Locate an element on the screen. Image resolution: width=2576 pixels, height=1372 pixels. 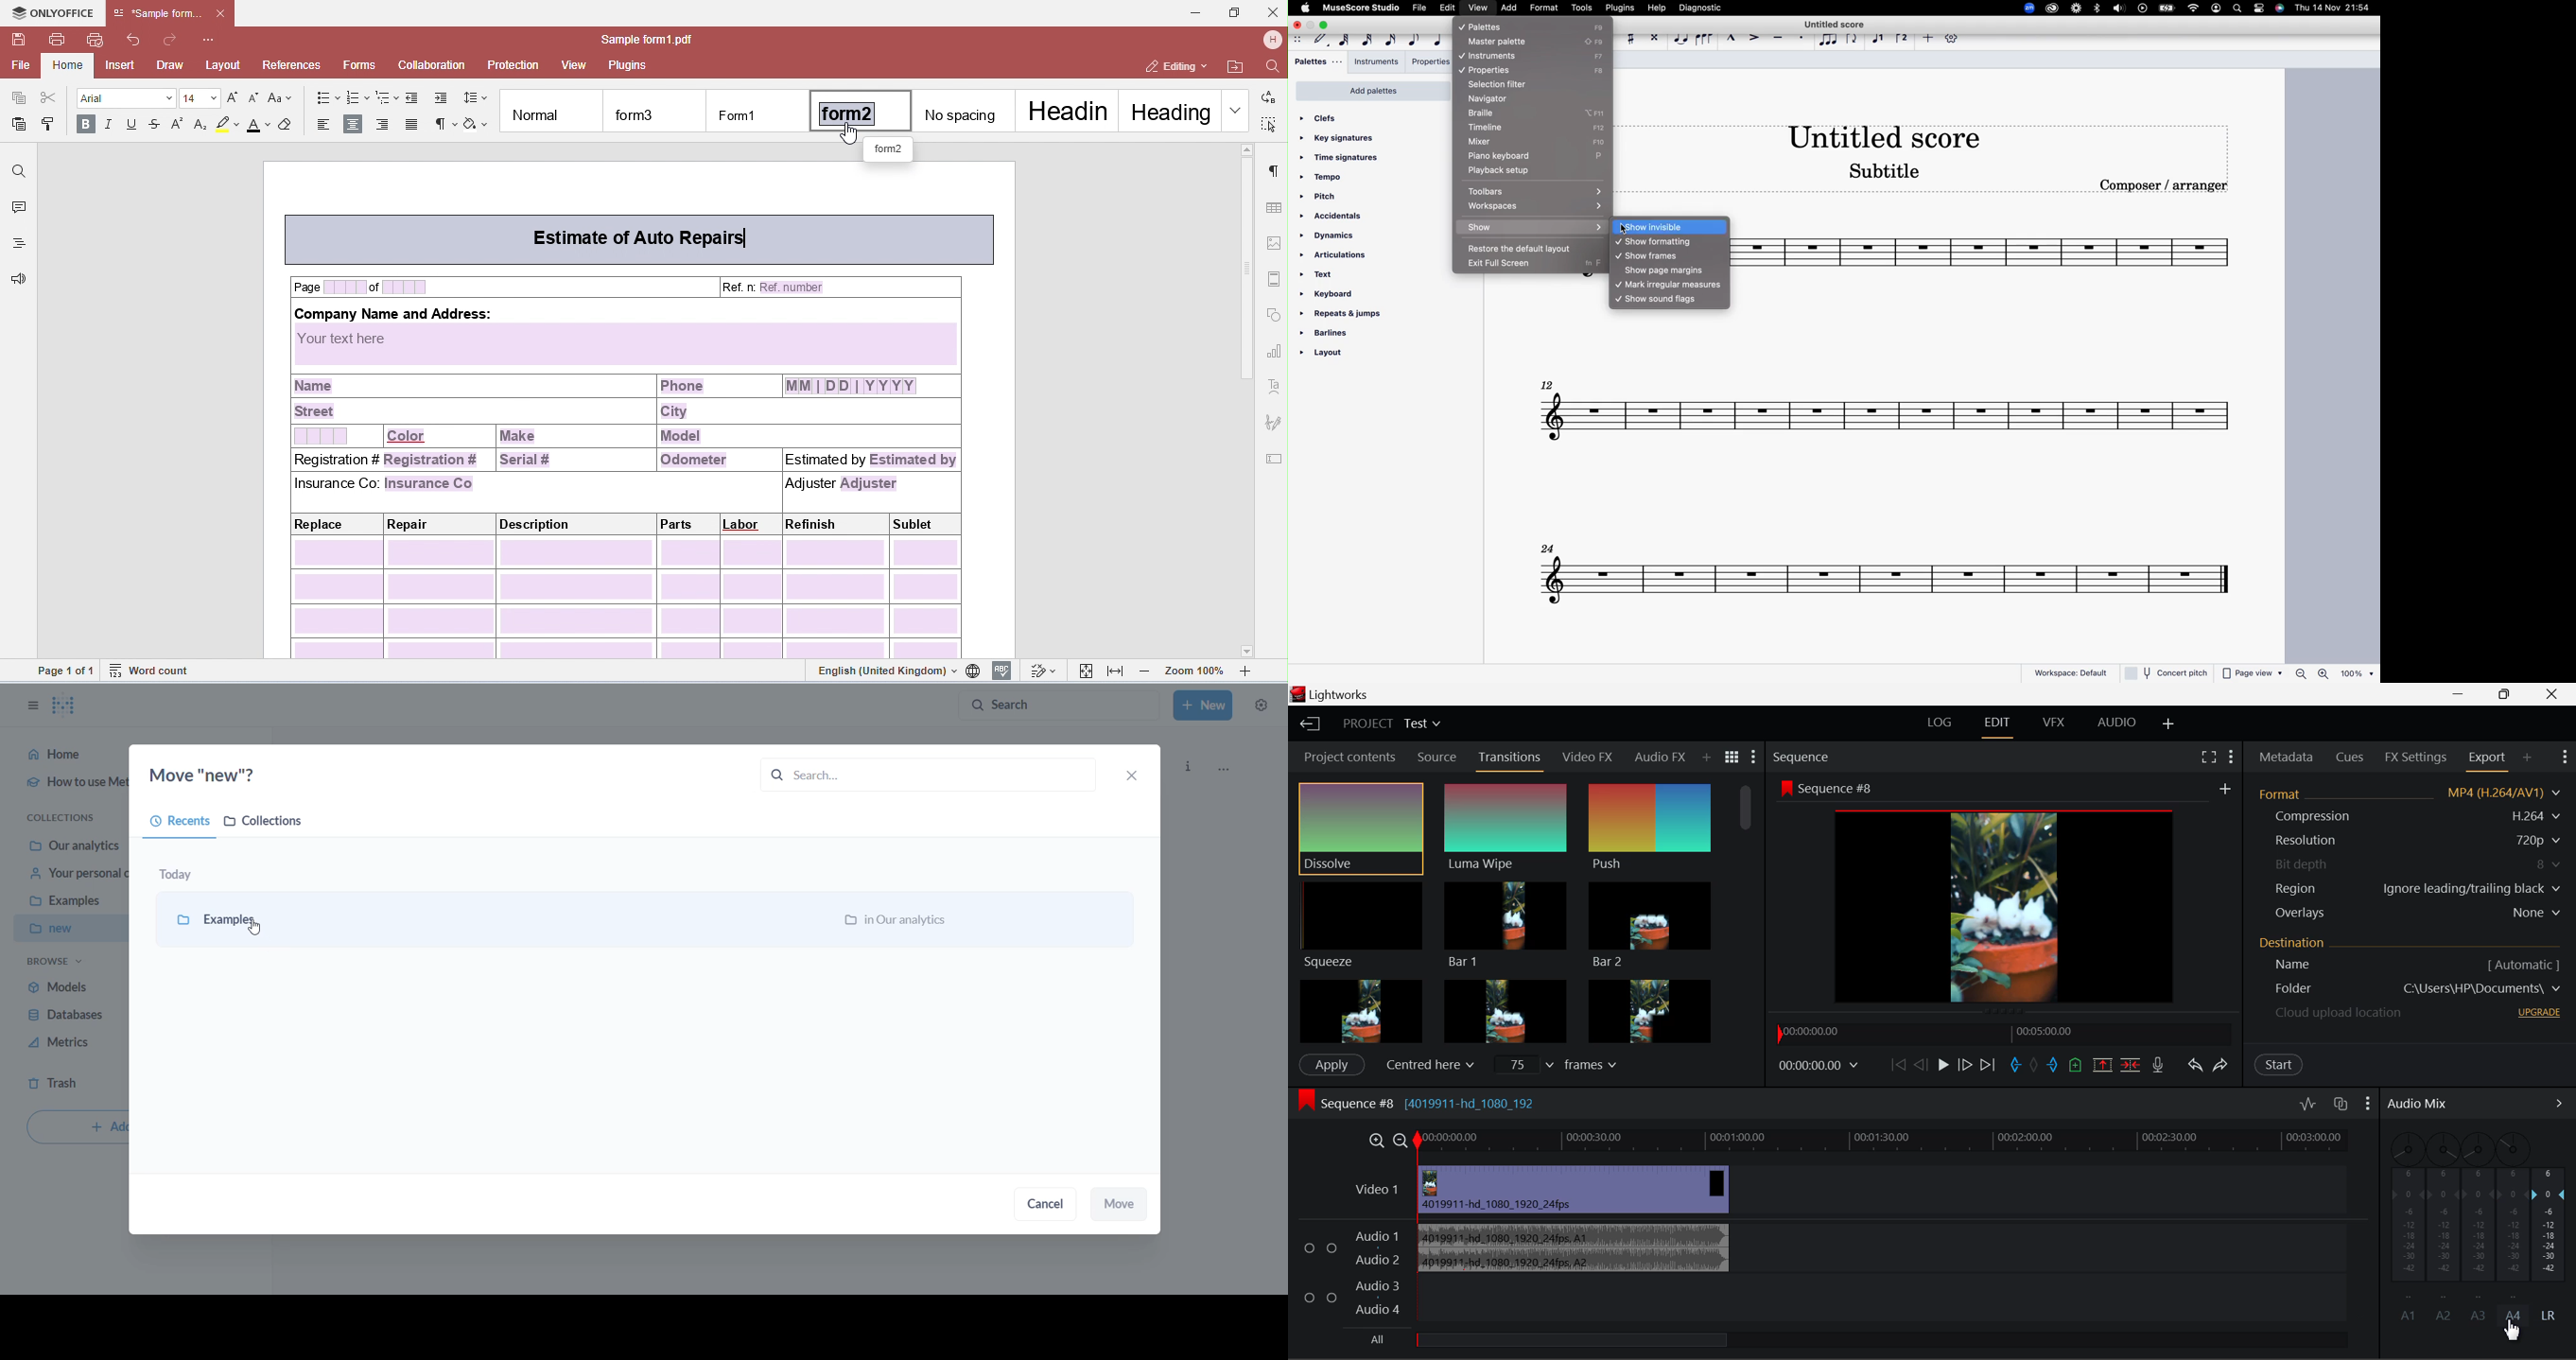
score is located at coordinates (1884, 410).